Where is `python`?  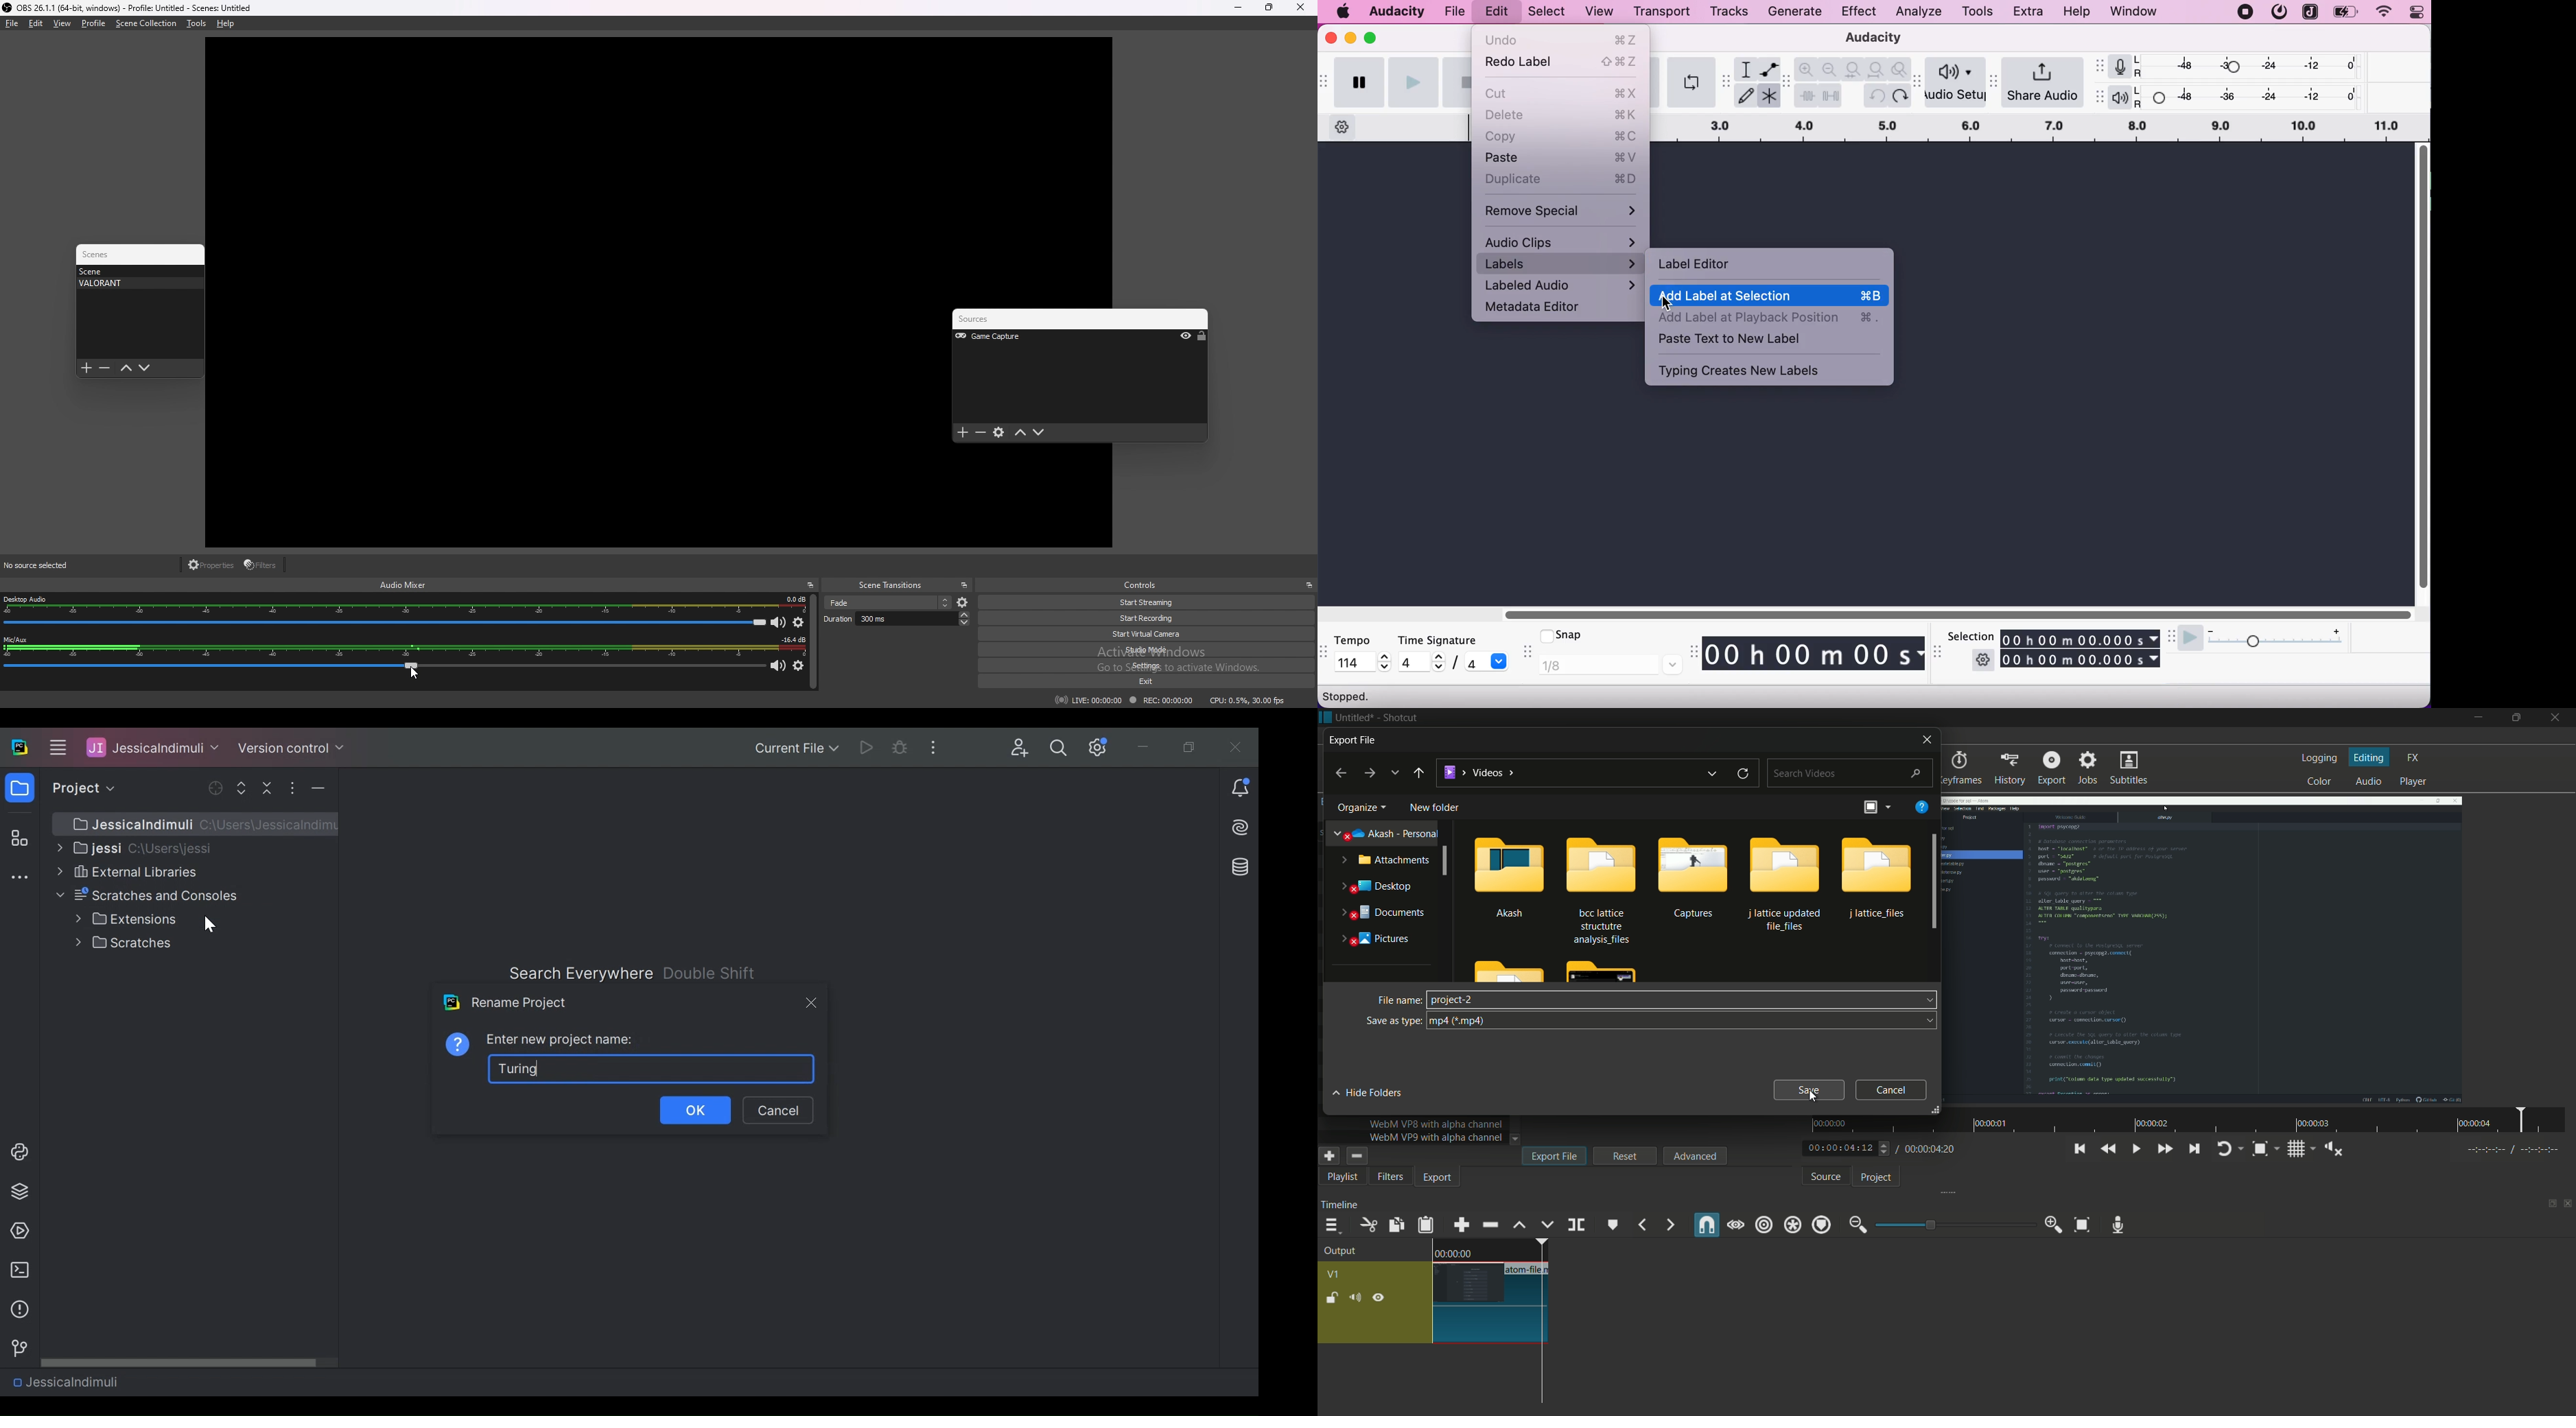
python is located at coordinates (19, 1152).